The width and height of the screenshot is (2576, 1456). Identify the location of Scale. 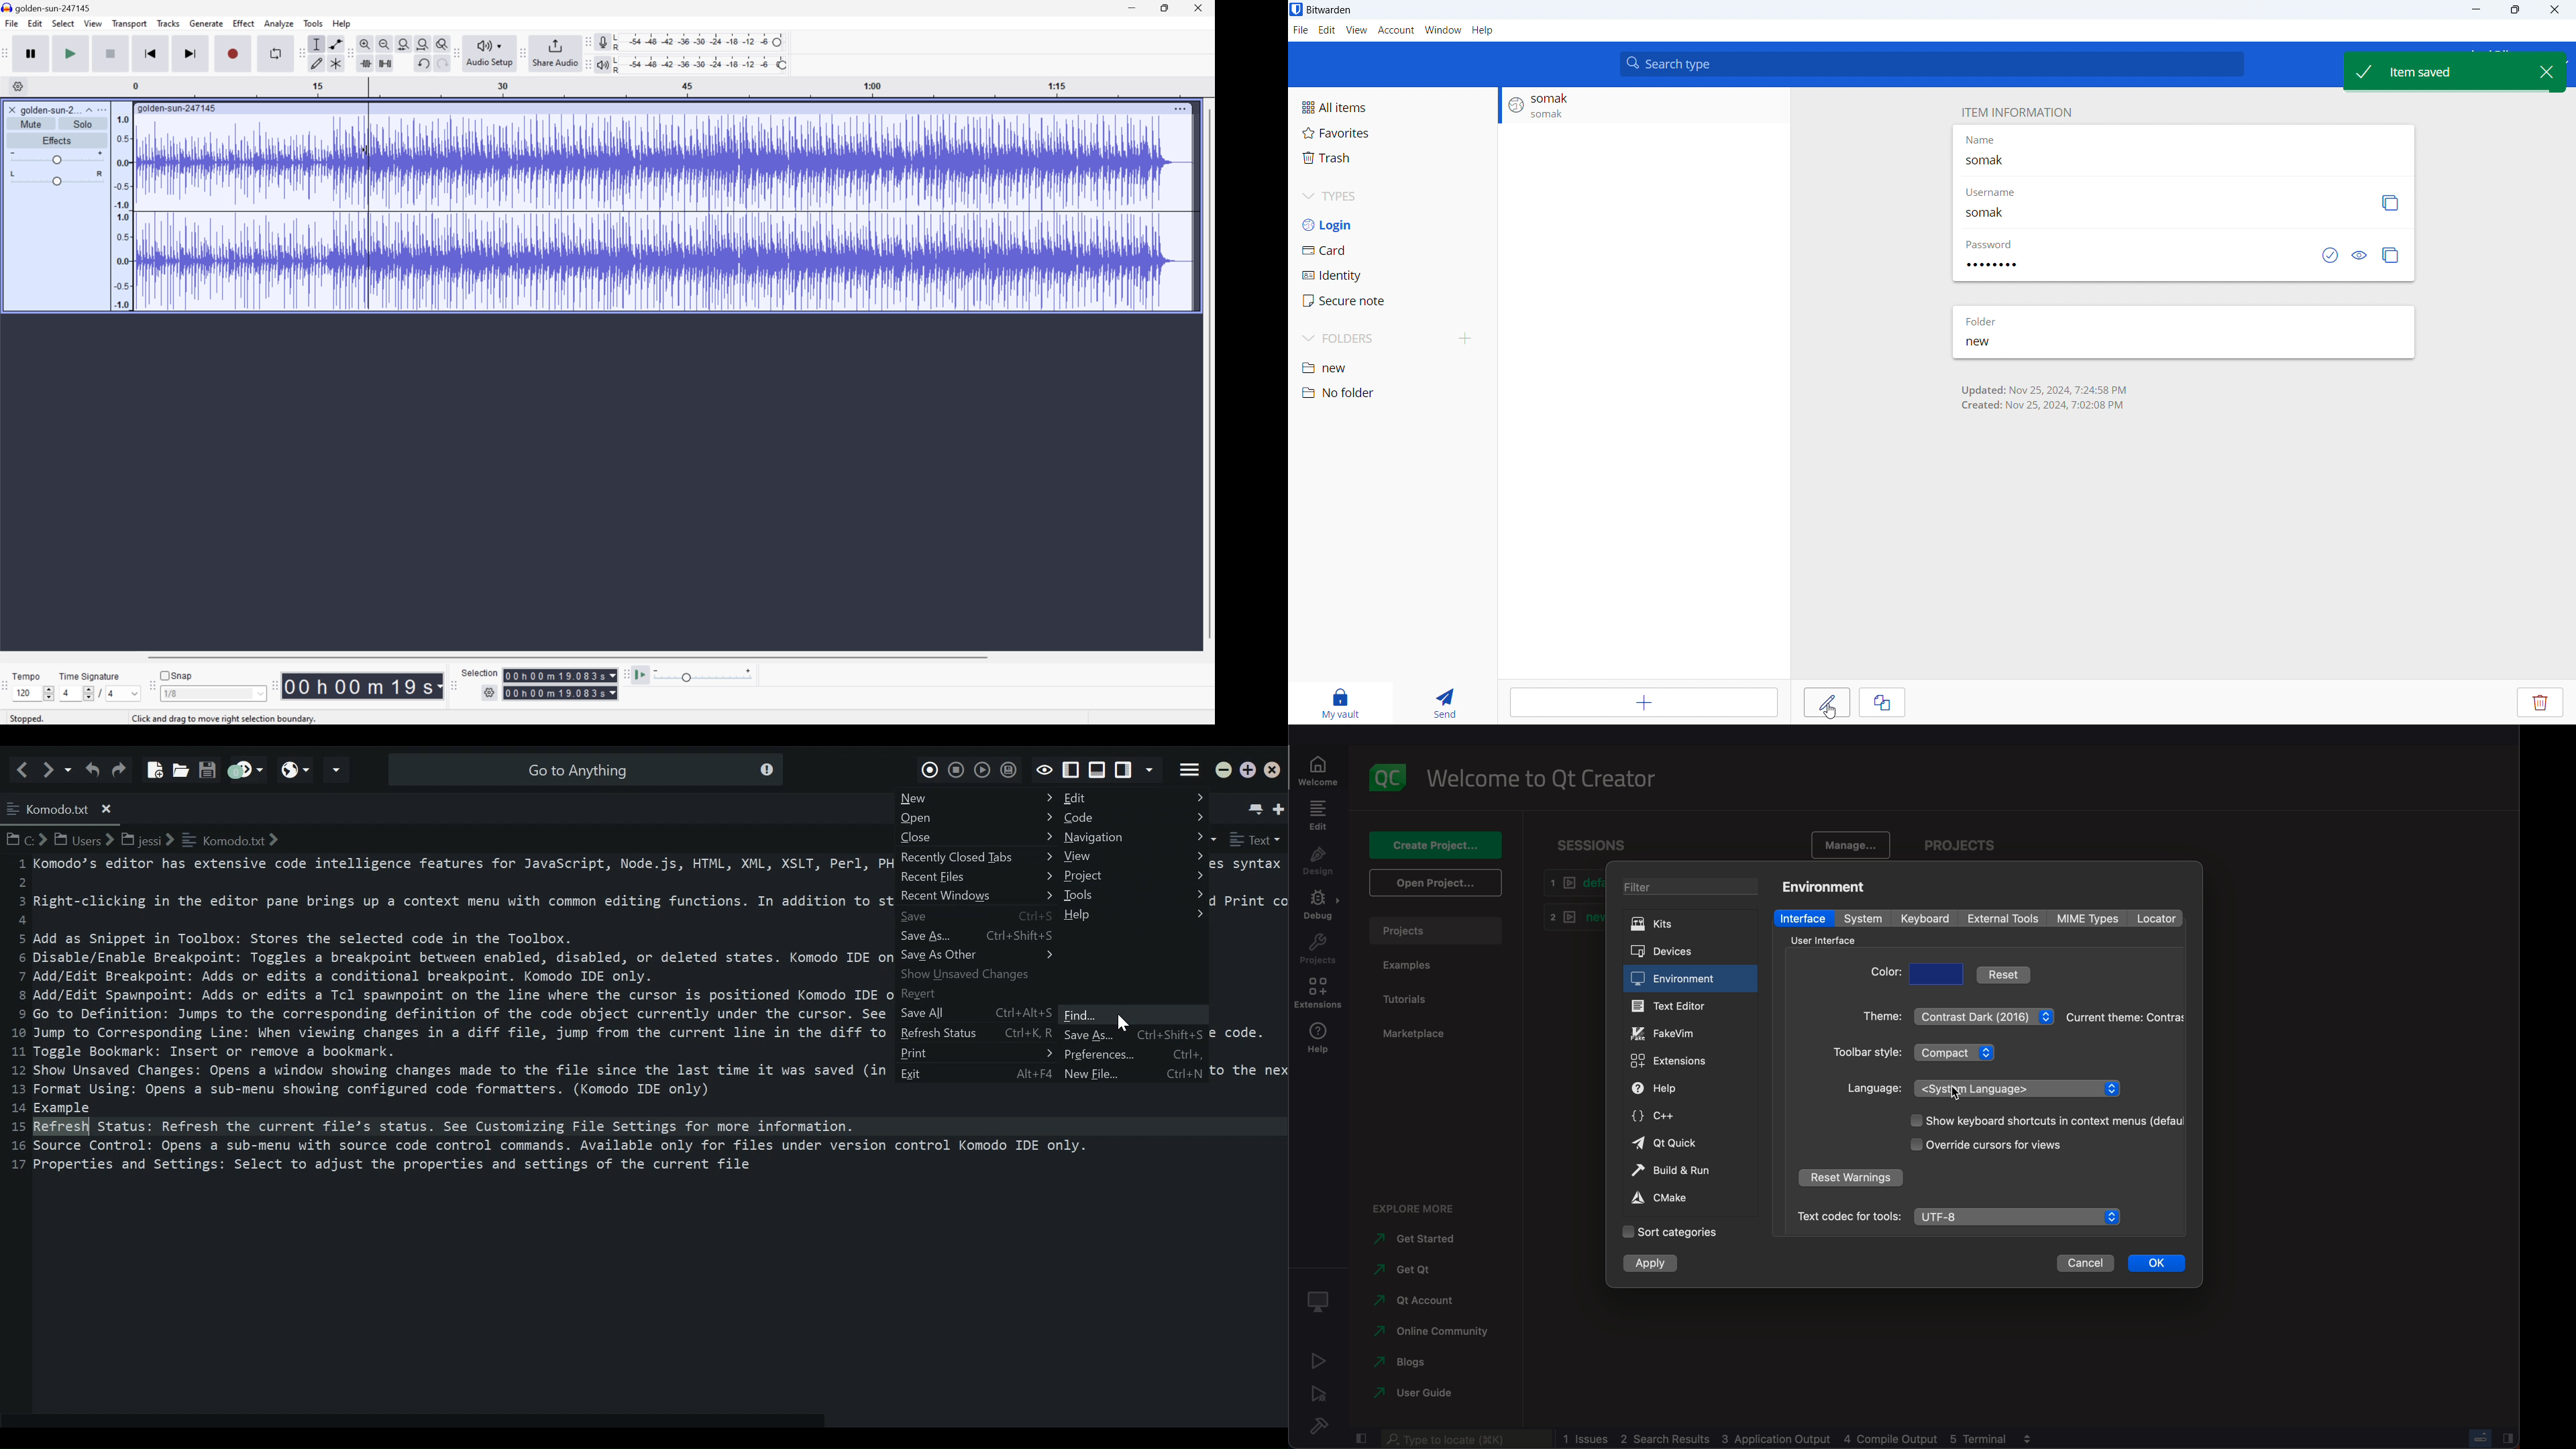
(674, 87).